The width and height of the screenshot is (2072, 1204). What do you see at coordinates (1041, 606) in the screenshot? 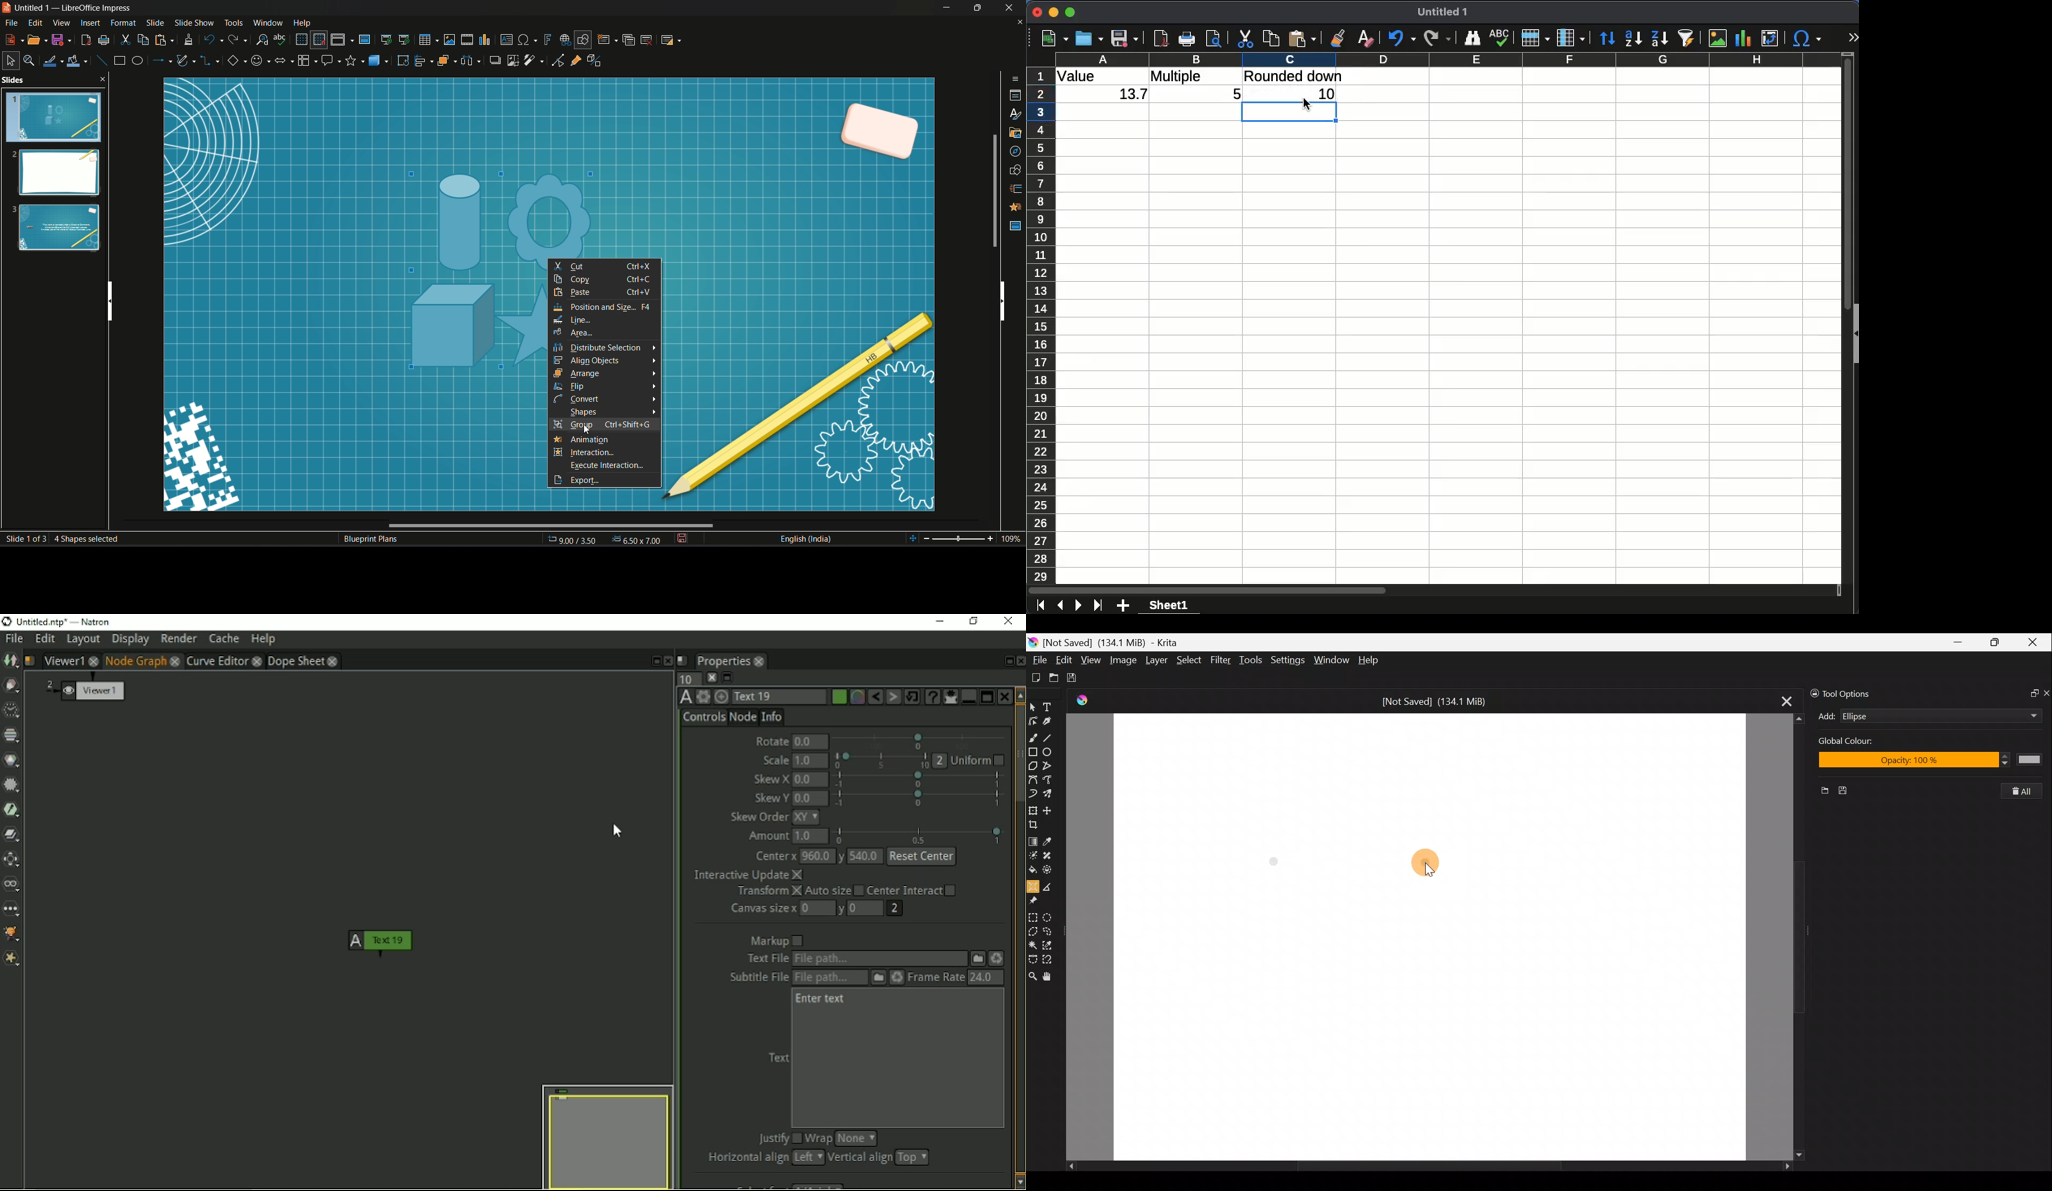
I see `first sheet` at bounding box center [1041, 606].